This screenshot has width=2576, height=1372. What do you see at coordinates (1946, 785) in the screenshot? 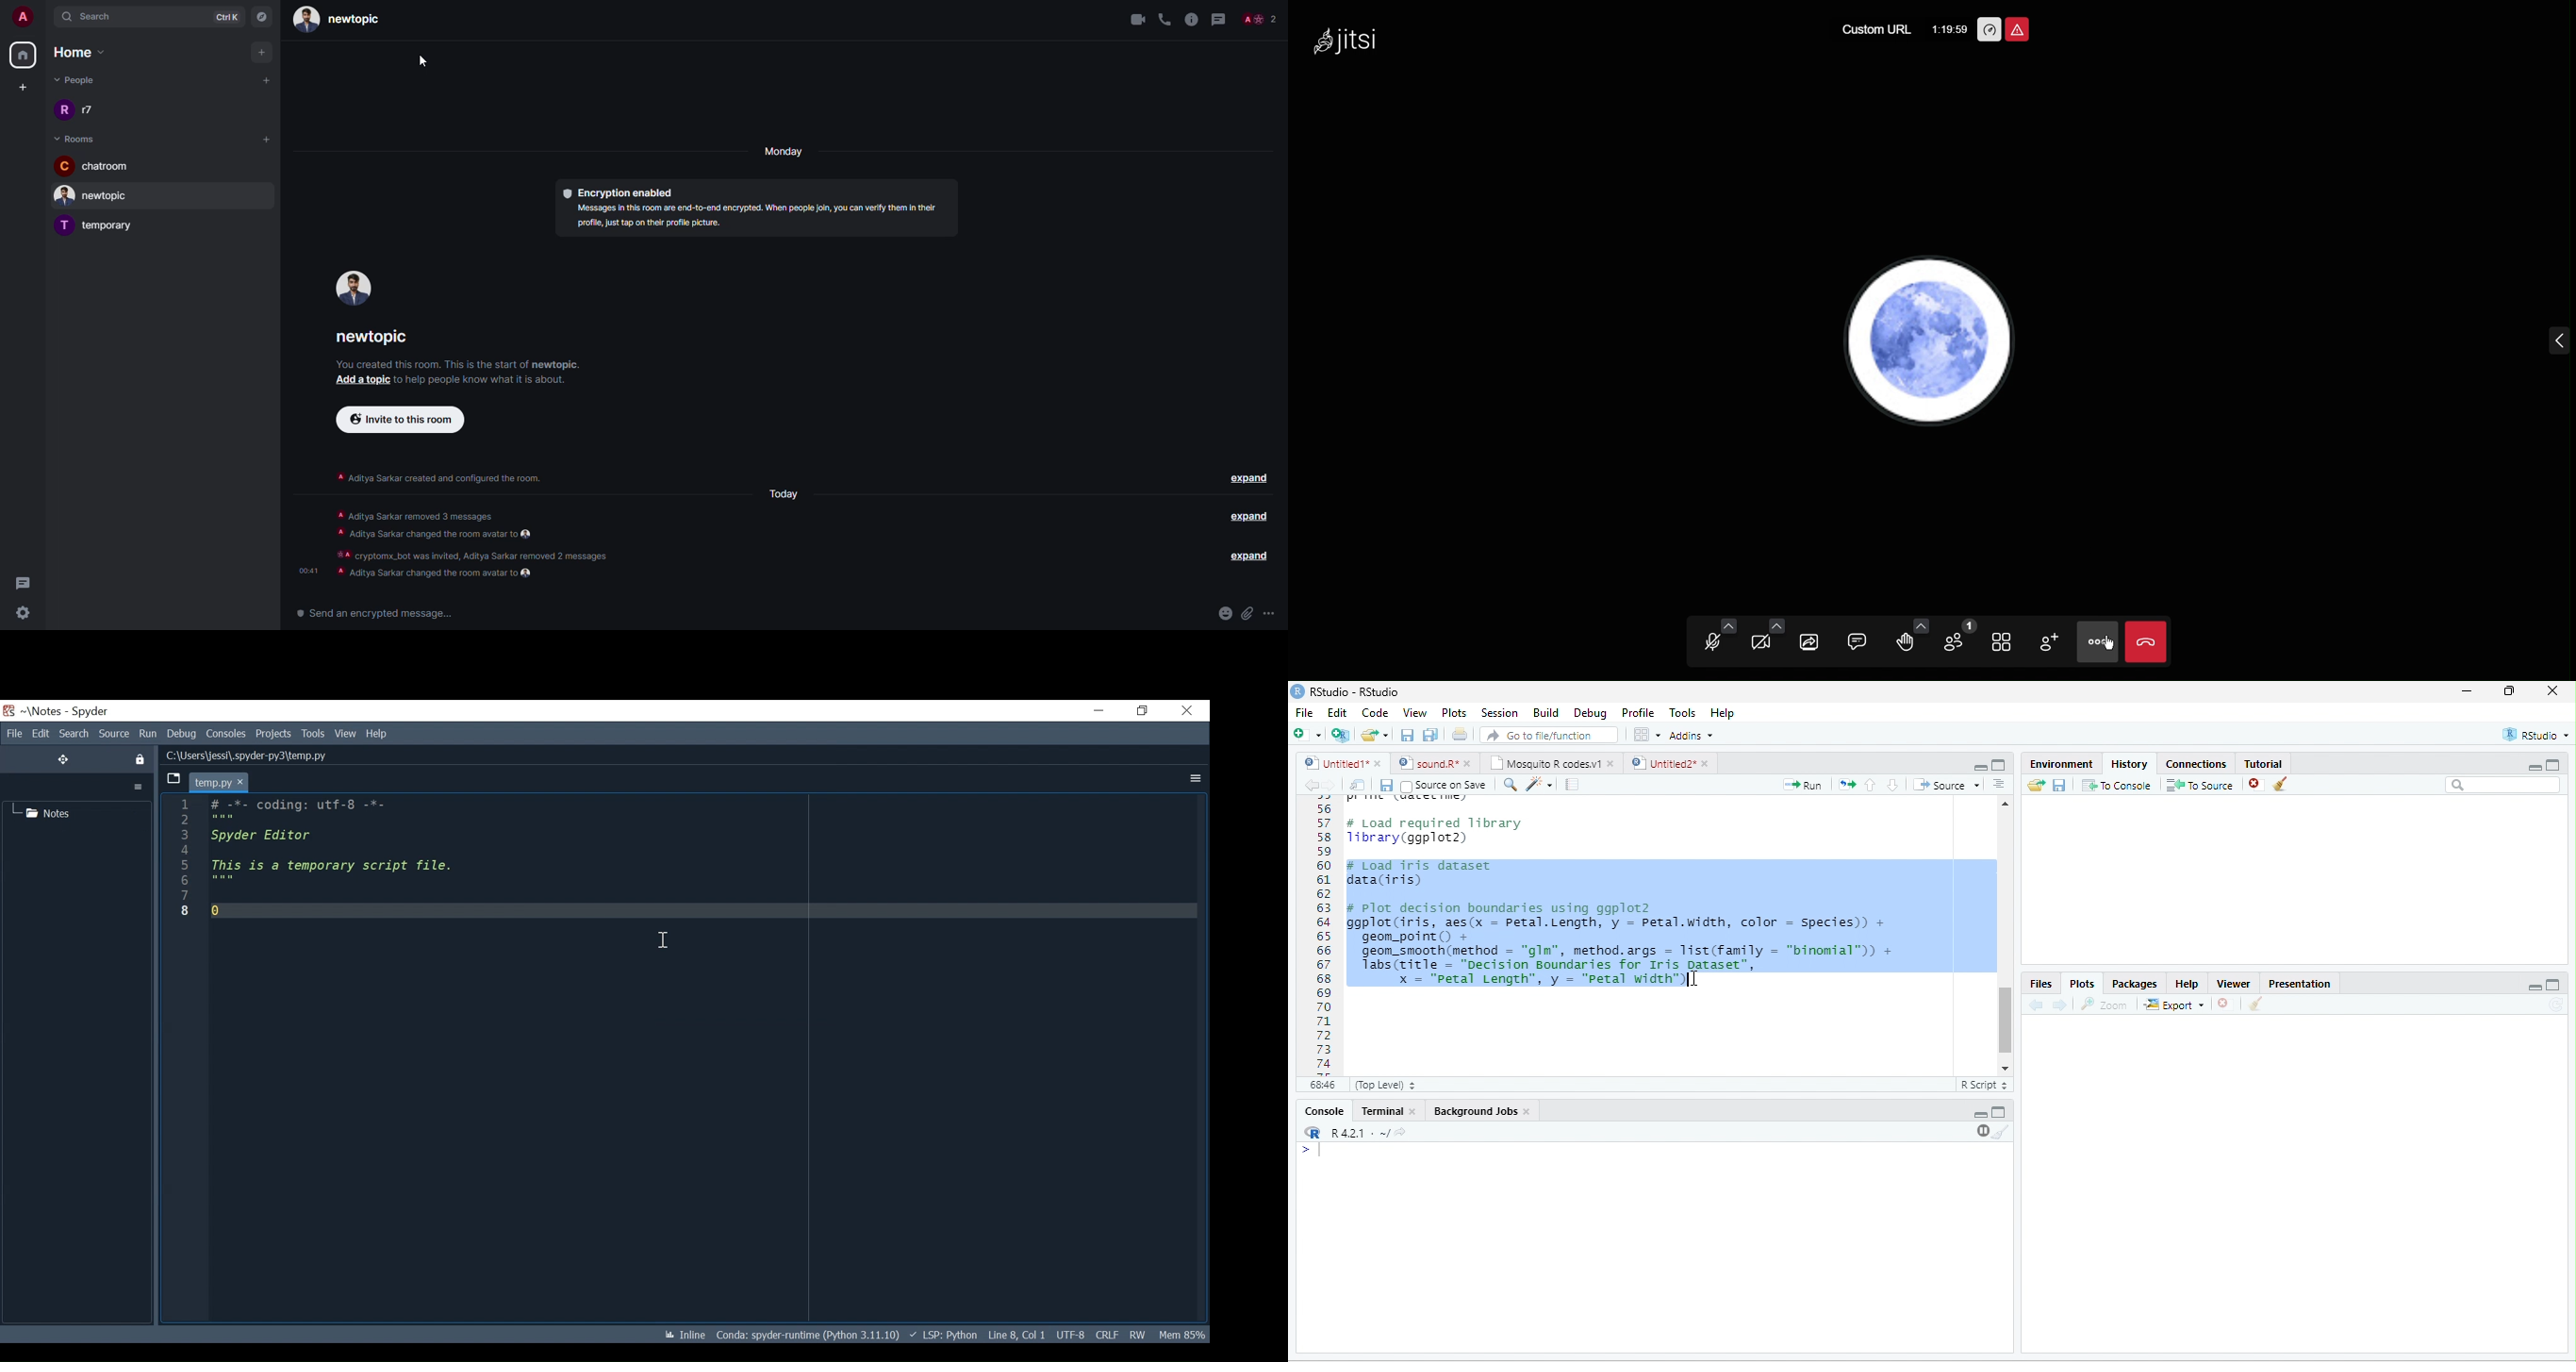
I see `Source` at bounding box center [1946, 785].